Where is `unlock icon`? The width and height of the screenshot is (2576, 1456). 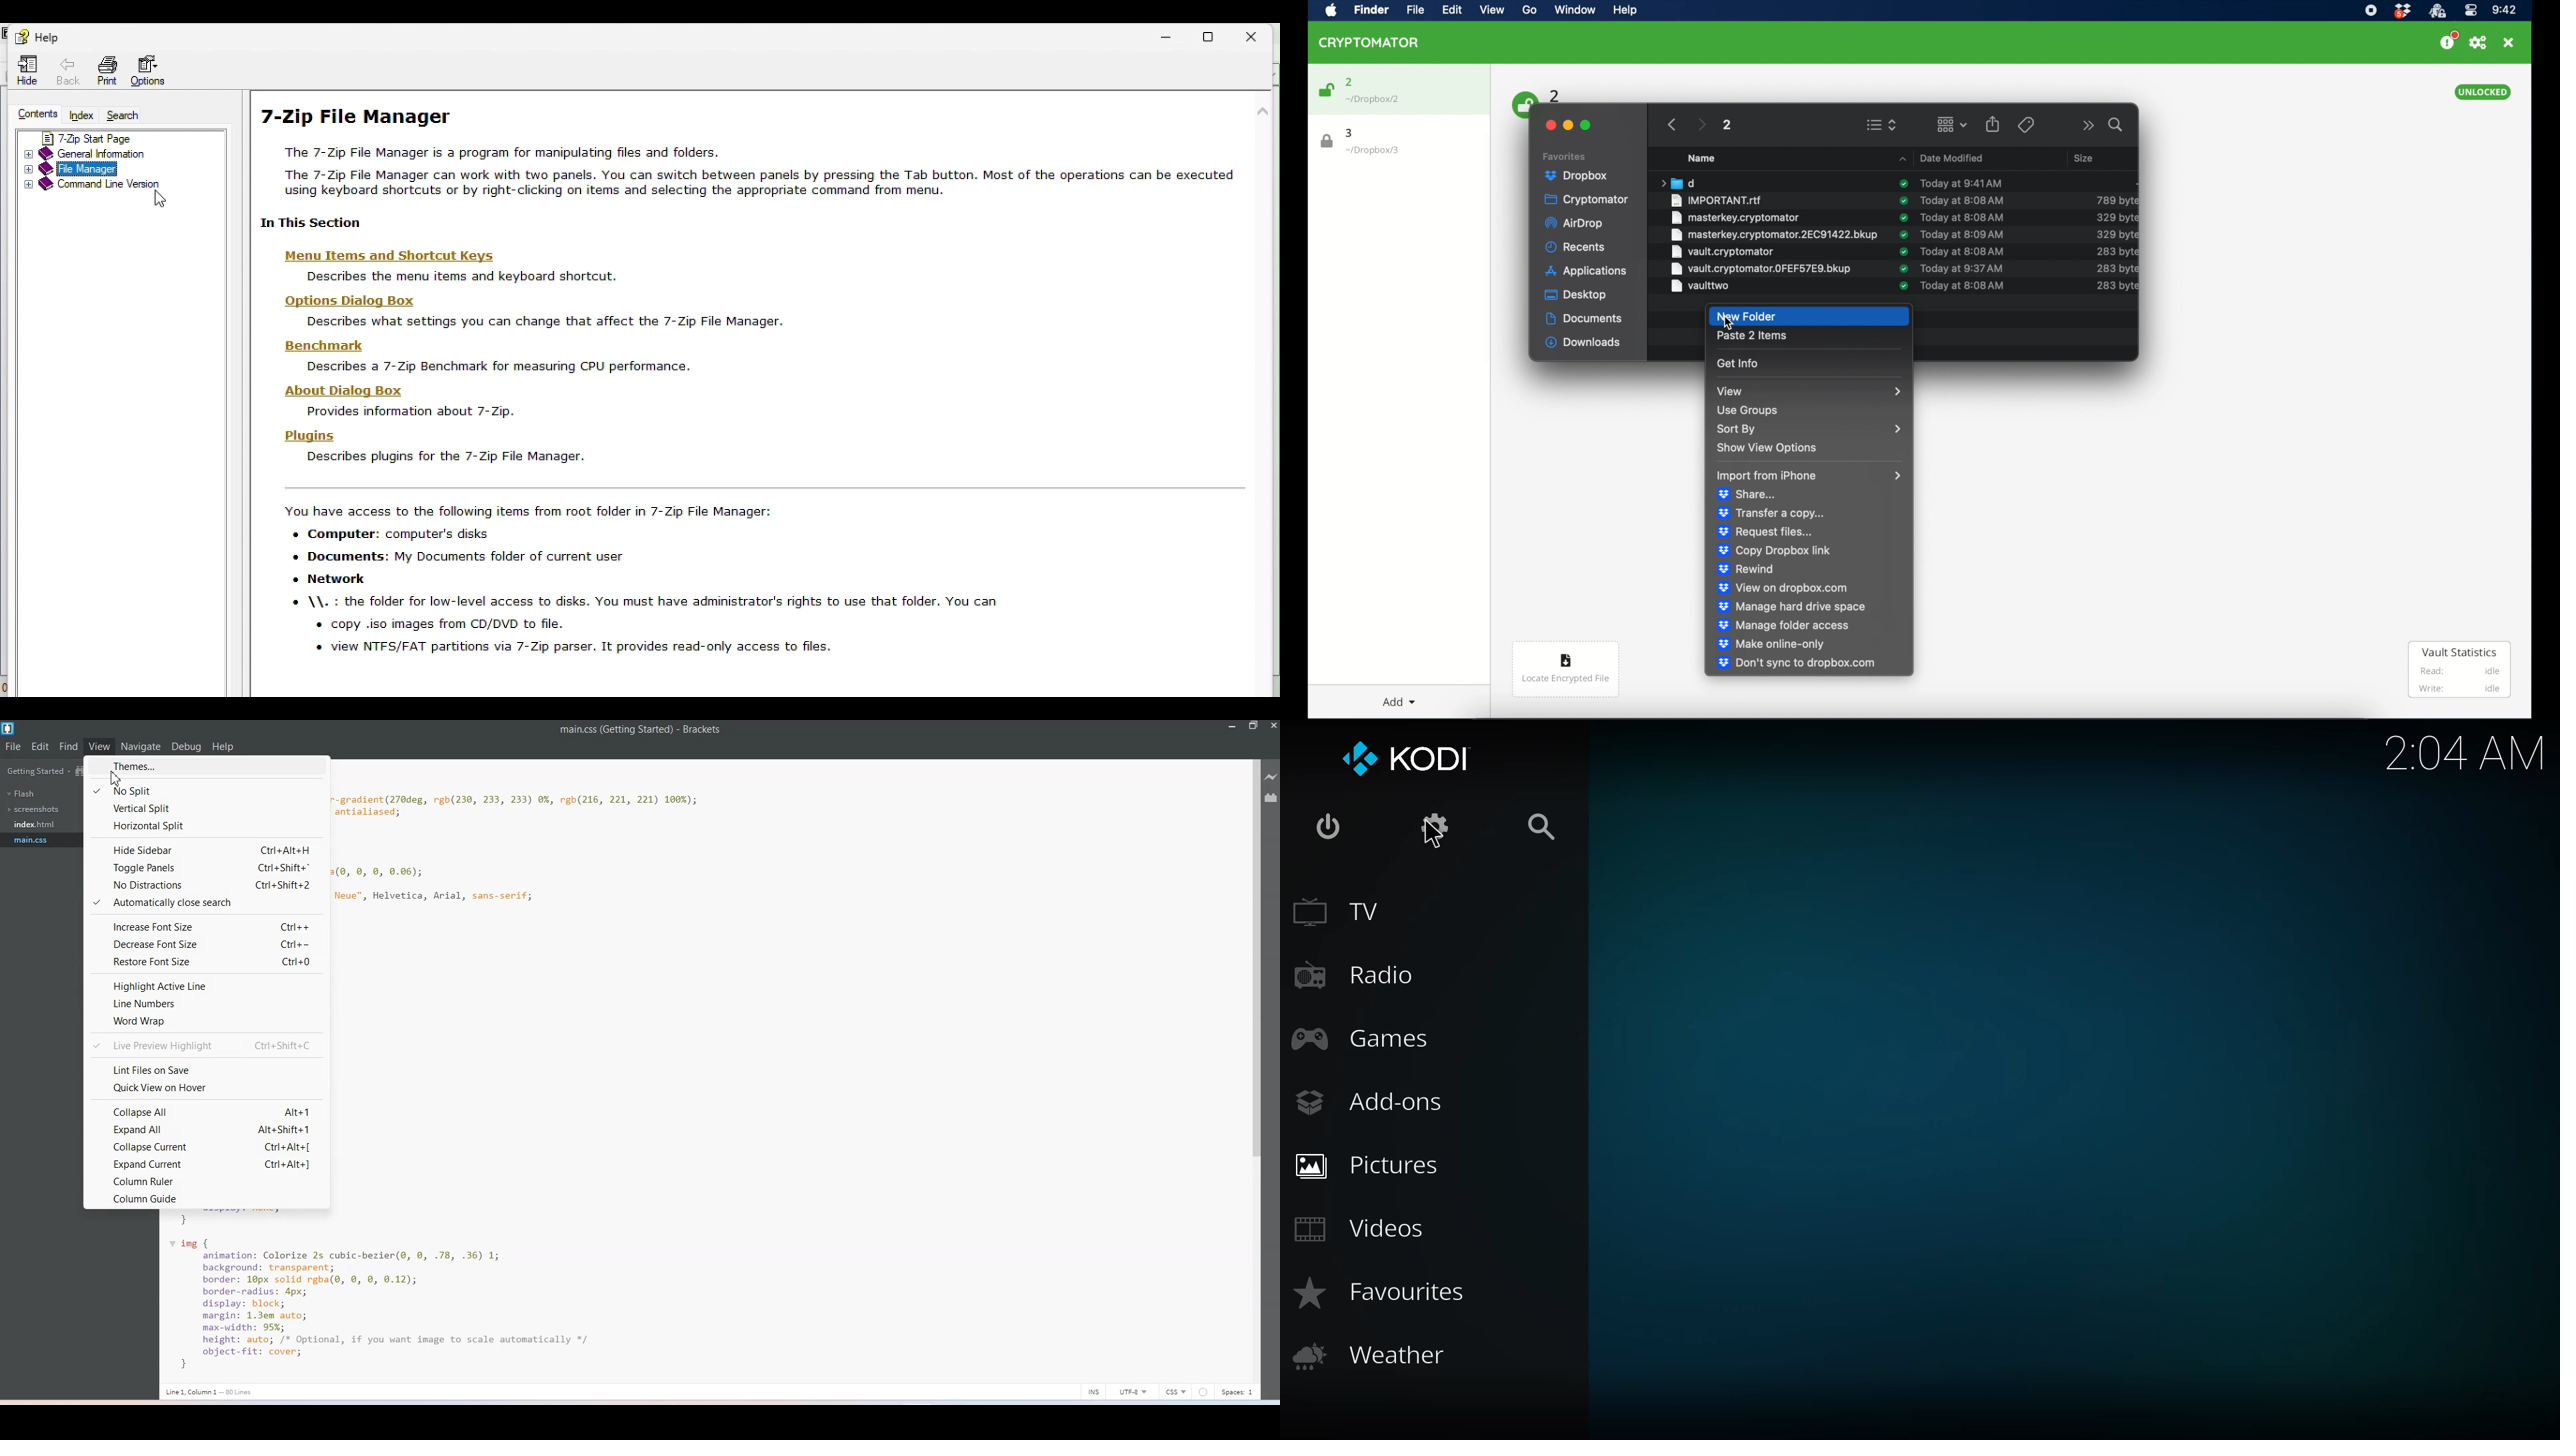
unlock icon is located at coordinates (1522, 103).